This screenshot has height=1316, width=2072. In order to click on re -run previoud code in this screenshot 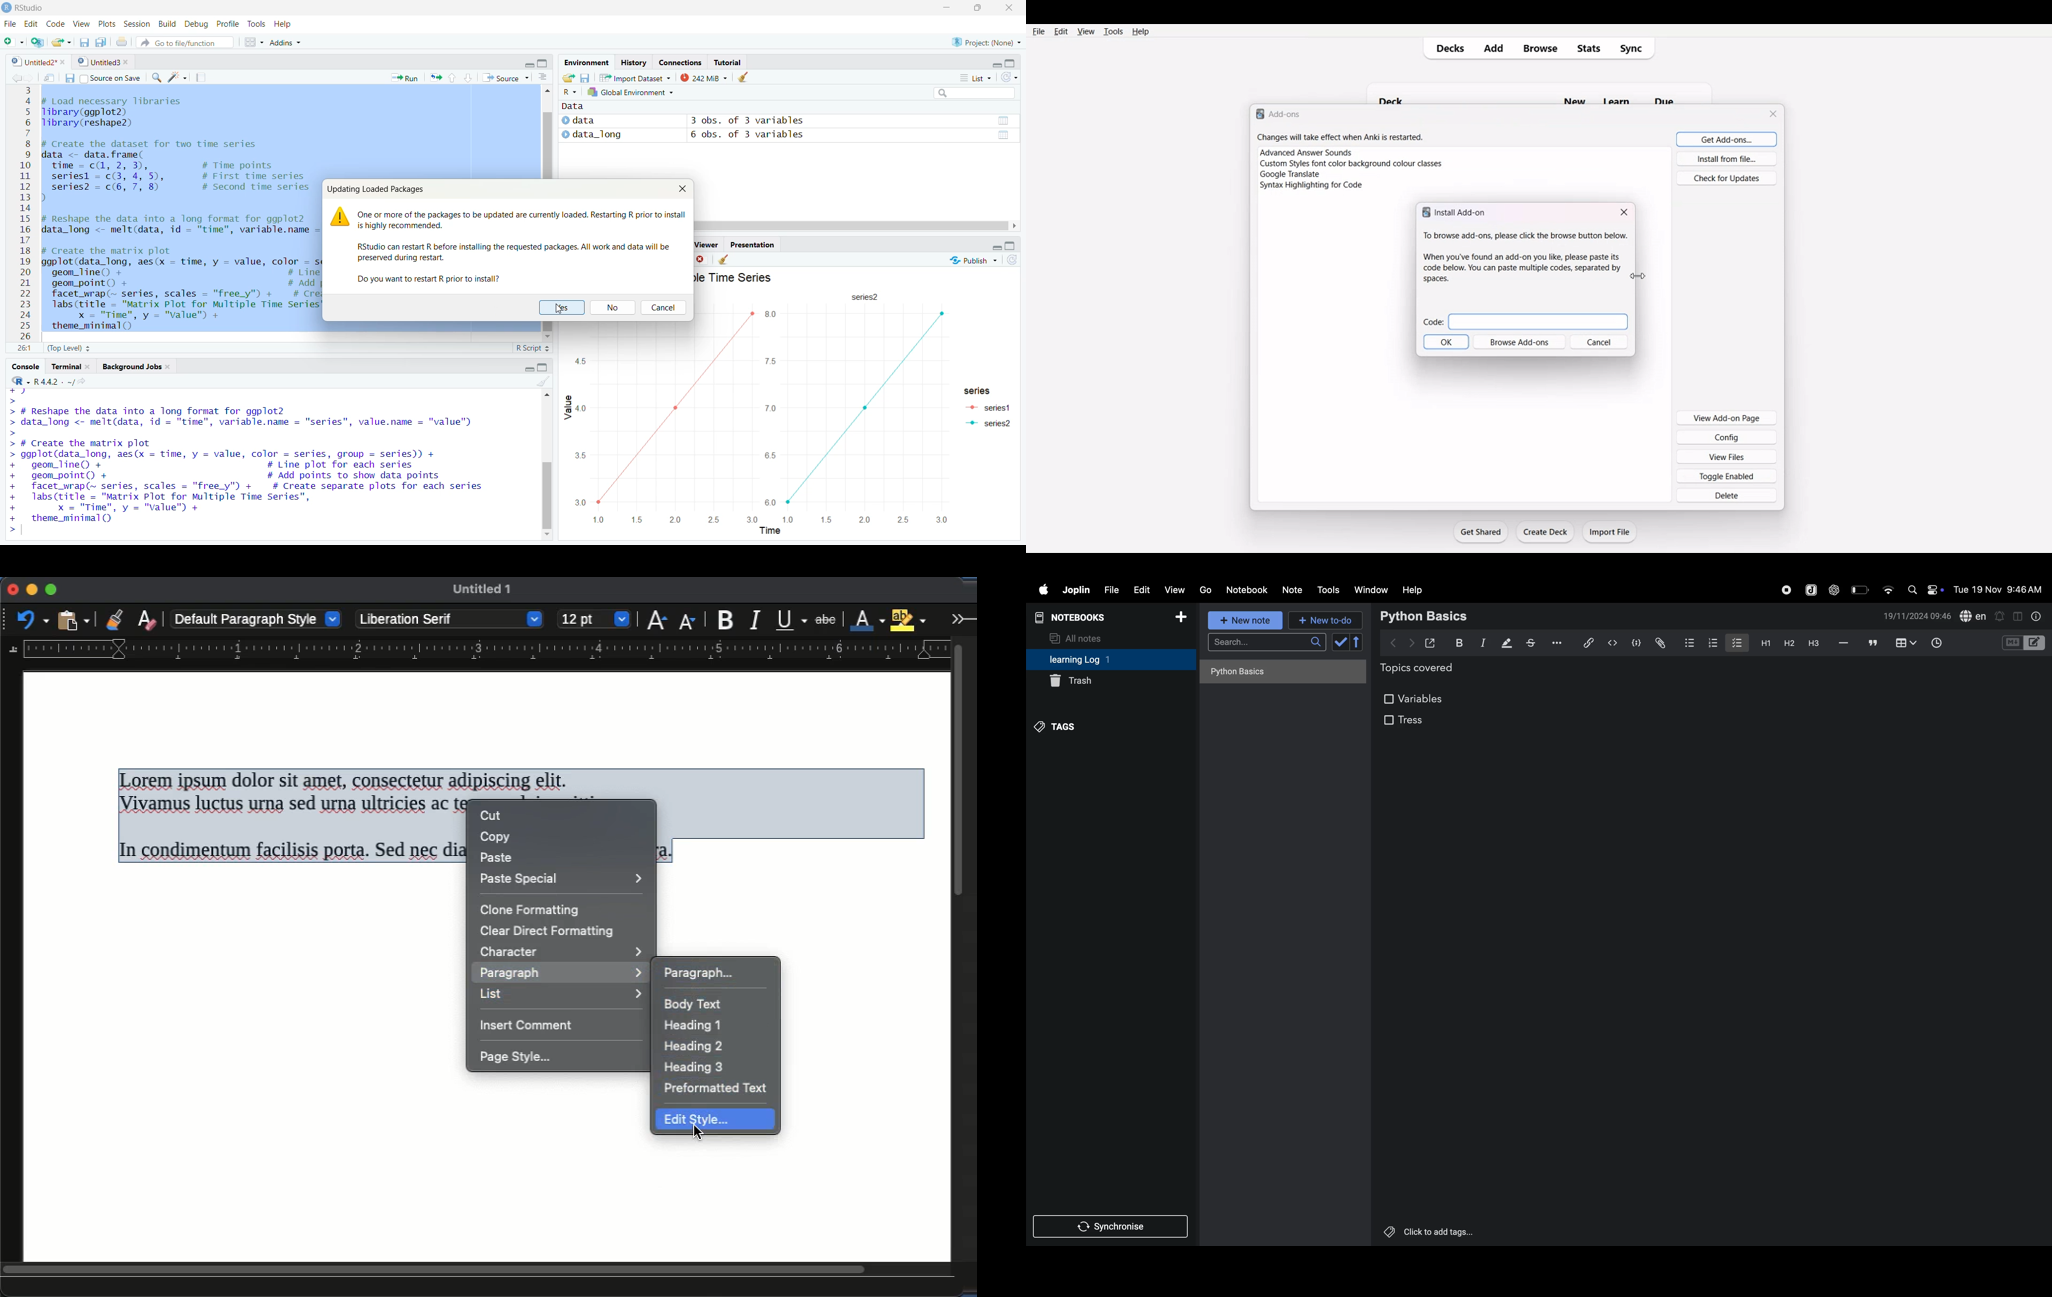, I will do `click(436, 77)`.